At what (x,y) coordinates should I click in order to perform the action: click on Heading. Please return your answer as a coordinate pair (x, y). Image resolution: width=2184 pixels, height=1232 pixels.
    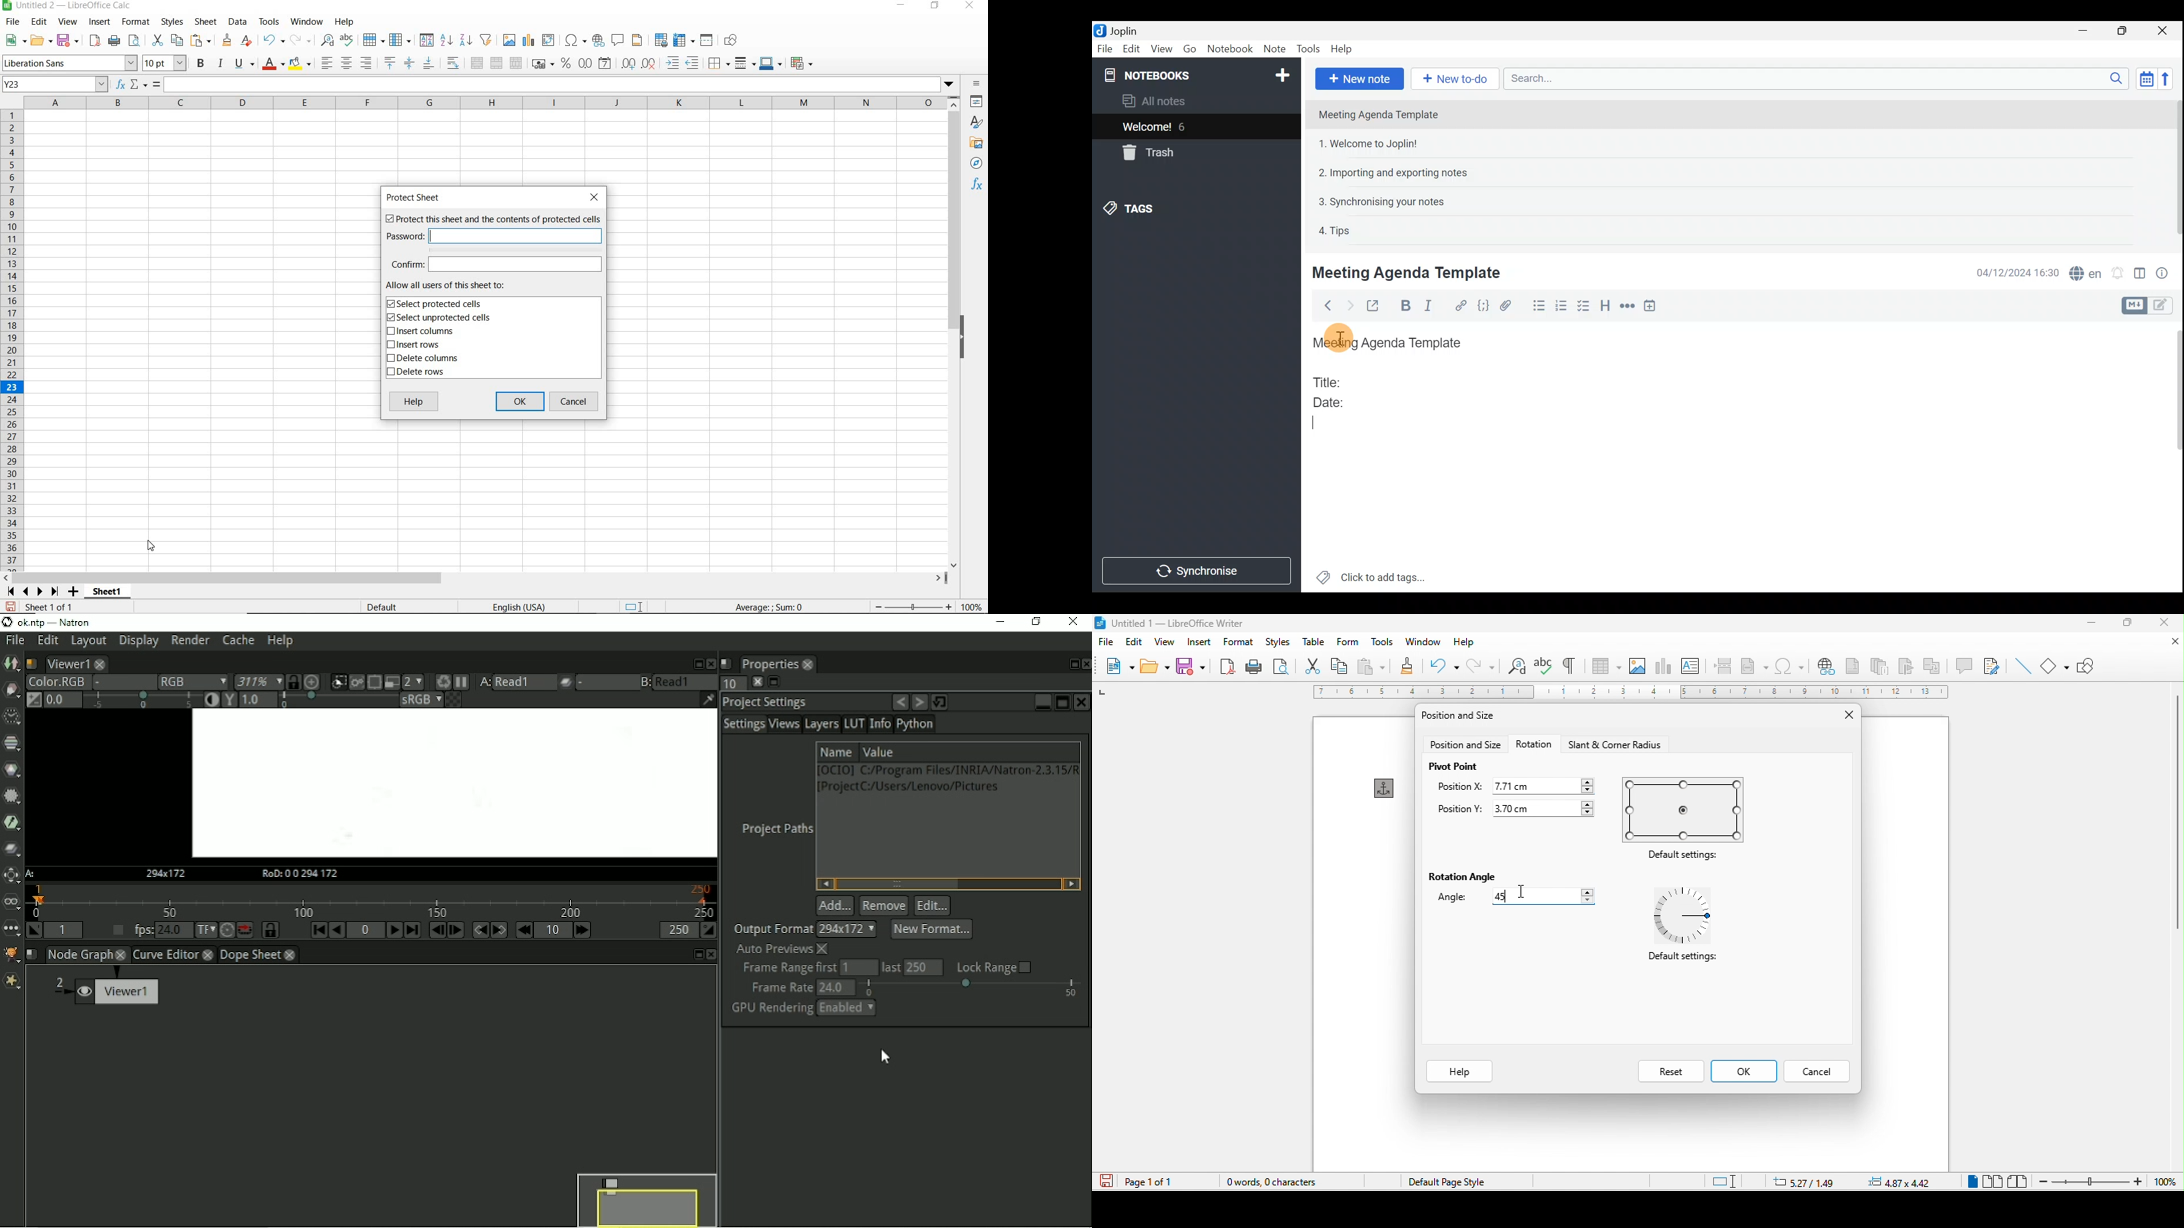
    Looking at the image, I should click on (1604, 308).